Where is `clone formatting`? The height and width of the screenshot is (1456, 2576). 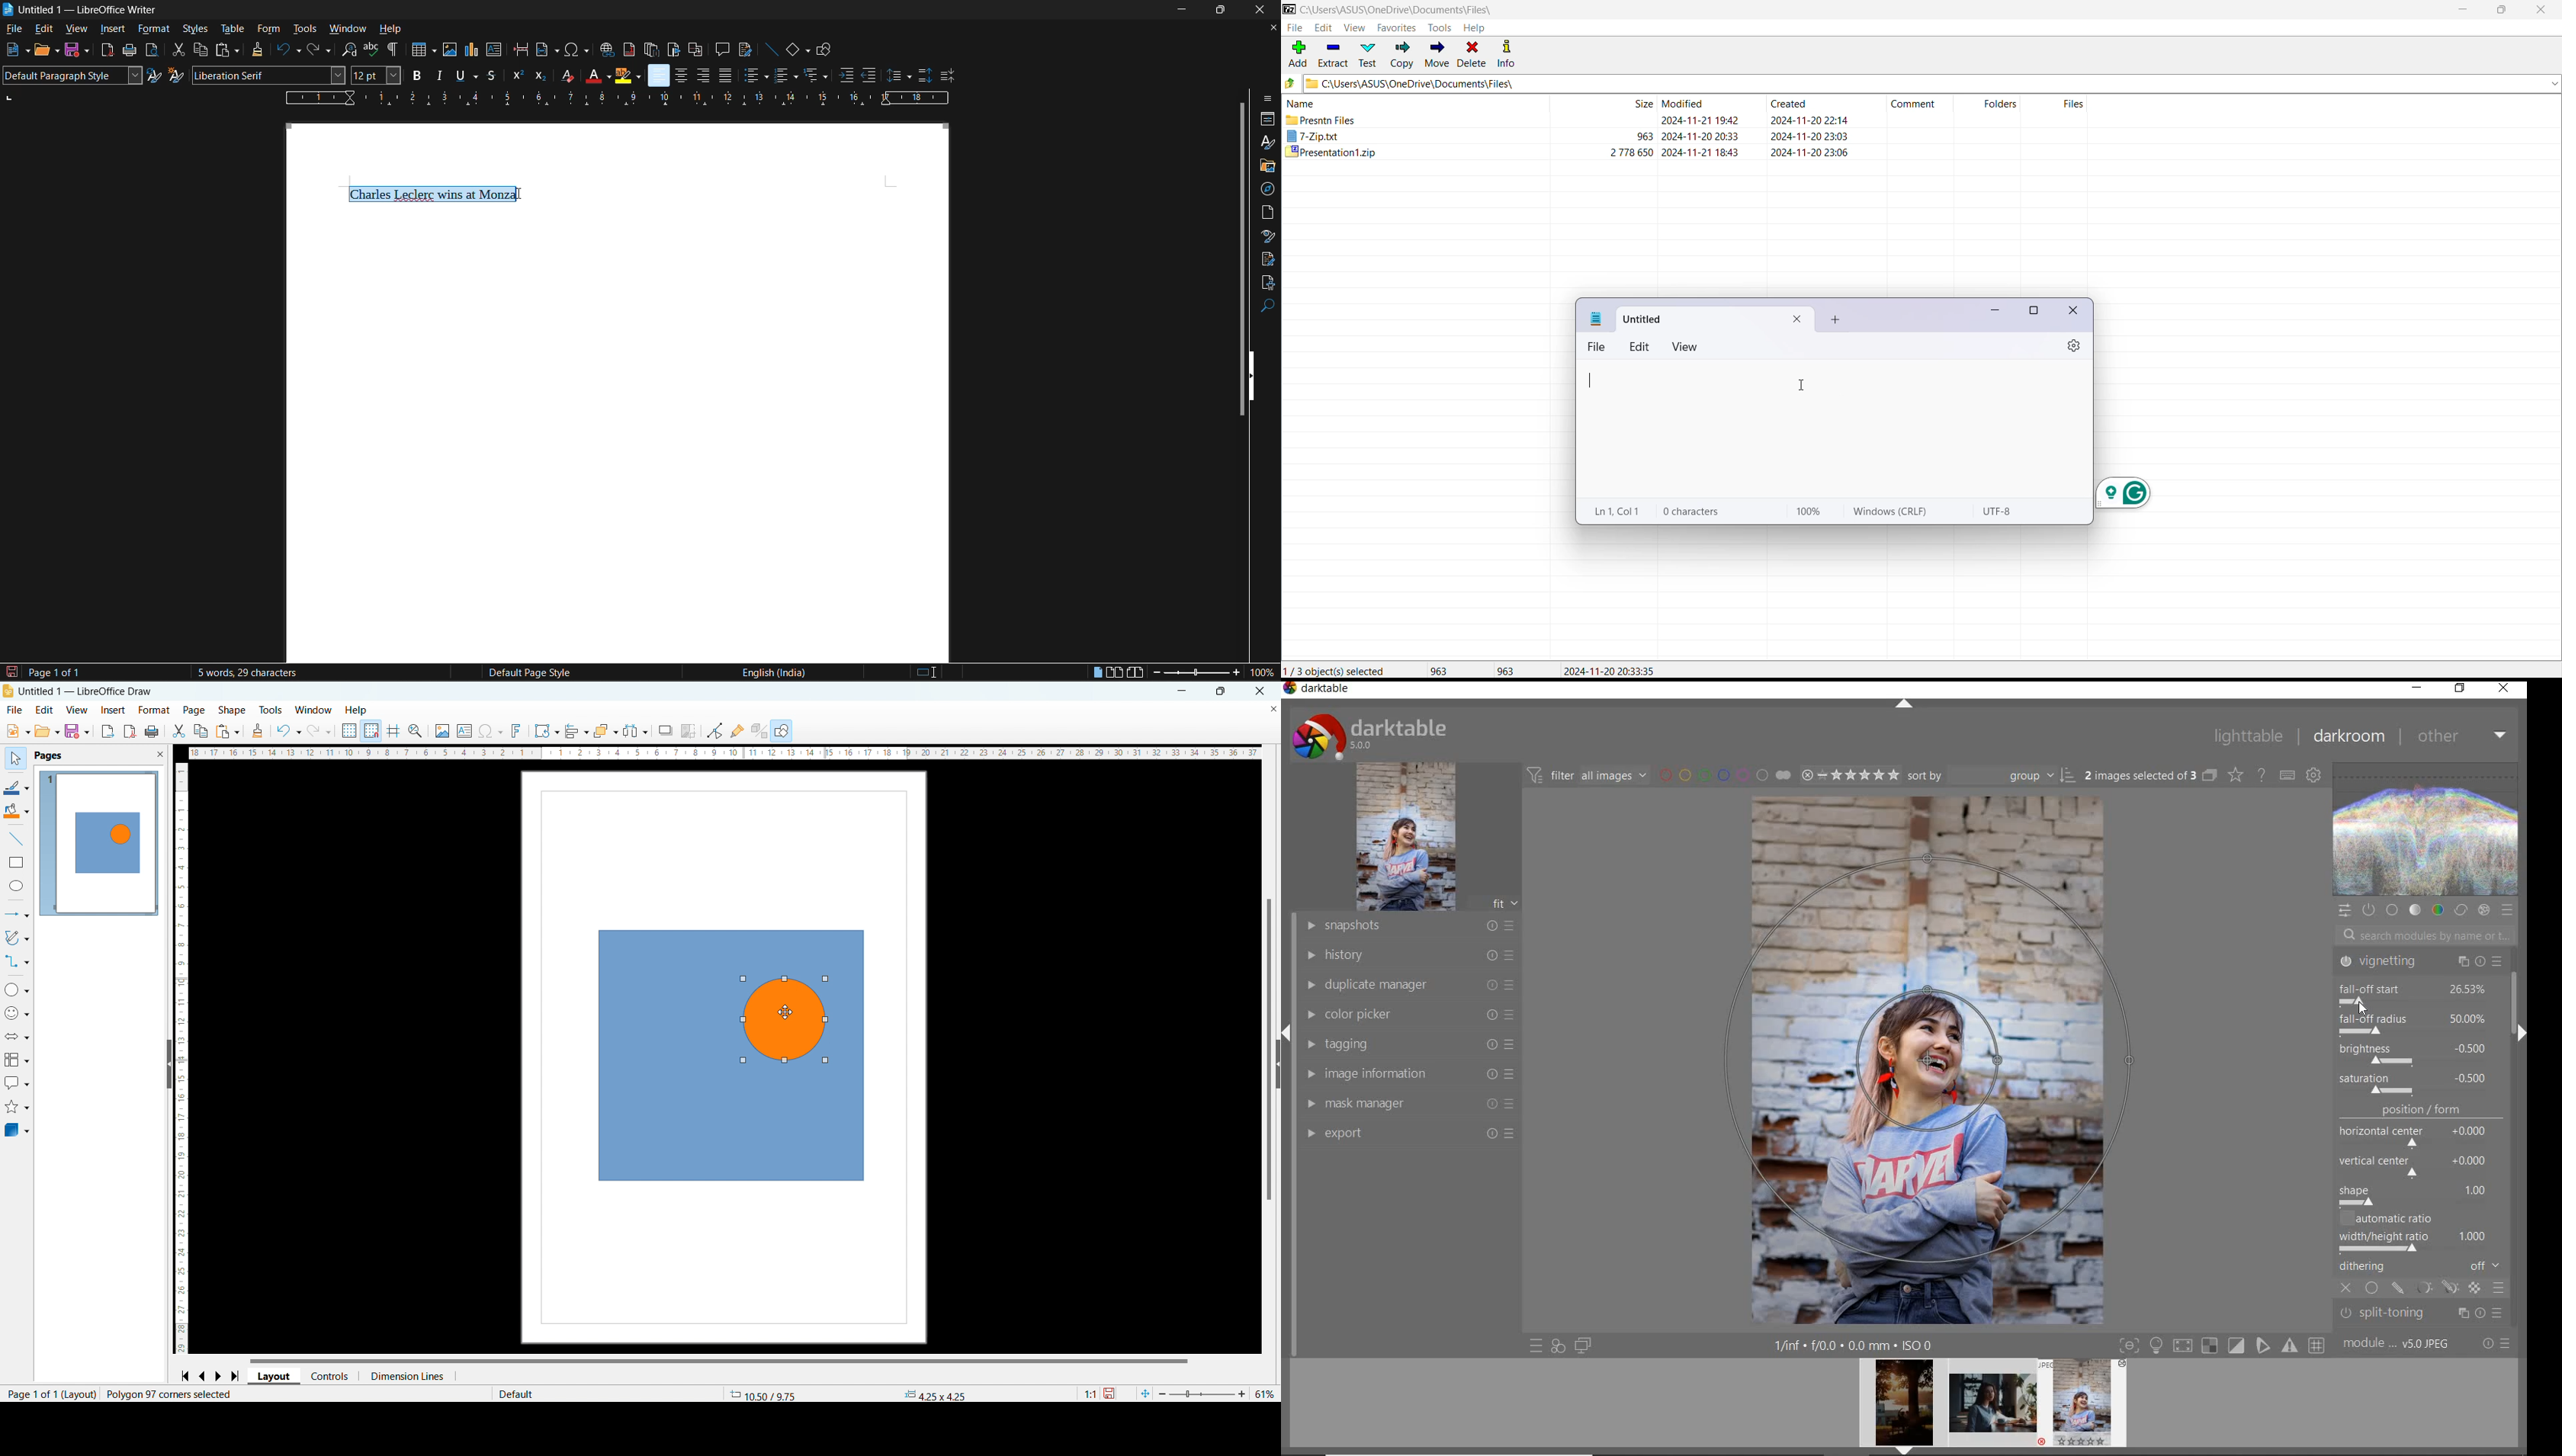
clone formatting is located at coordinates (256, 49).